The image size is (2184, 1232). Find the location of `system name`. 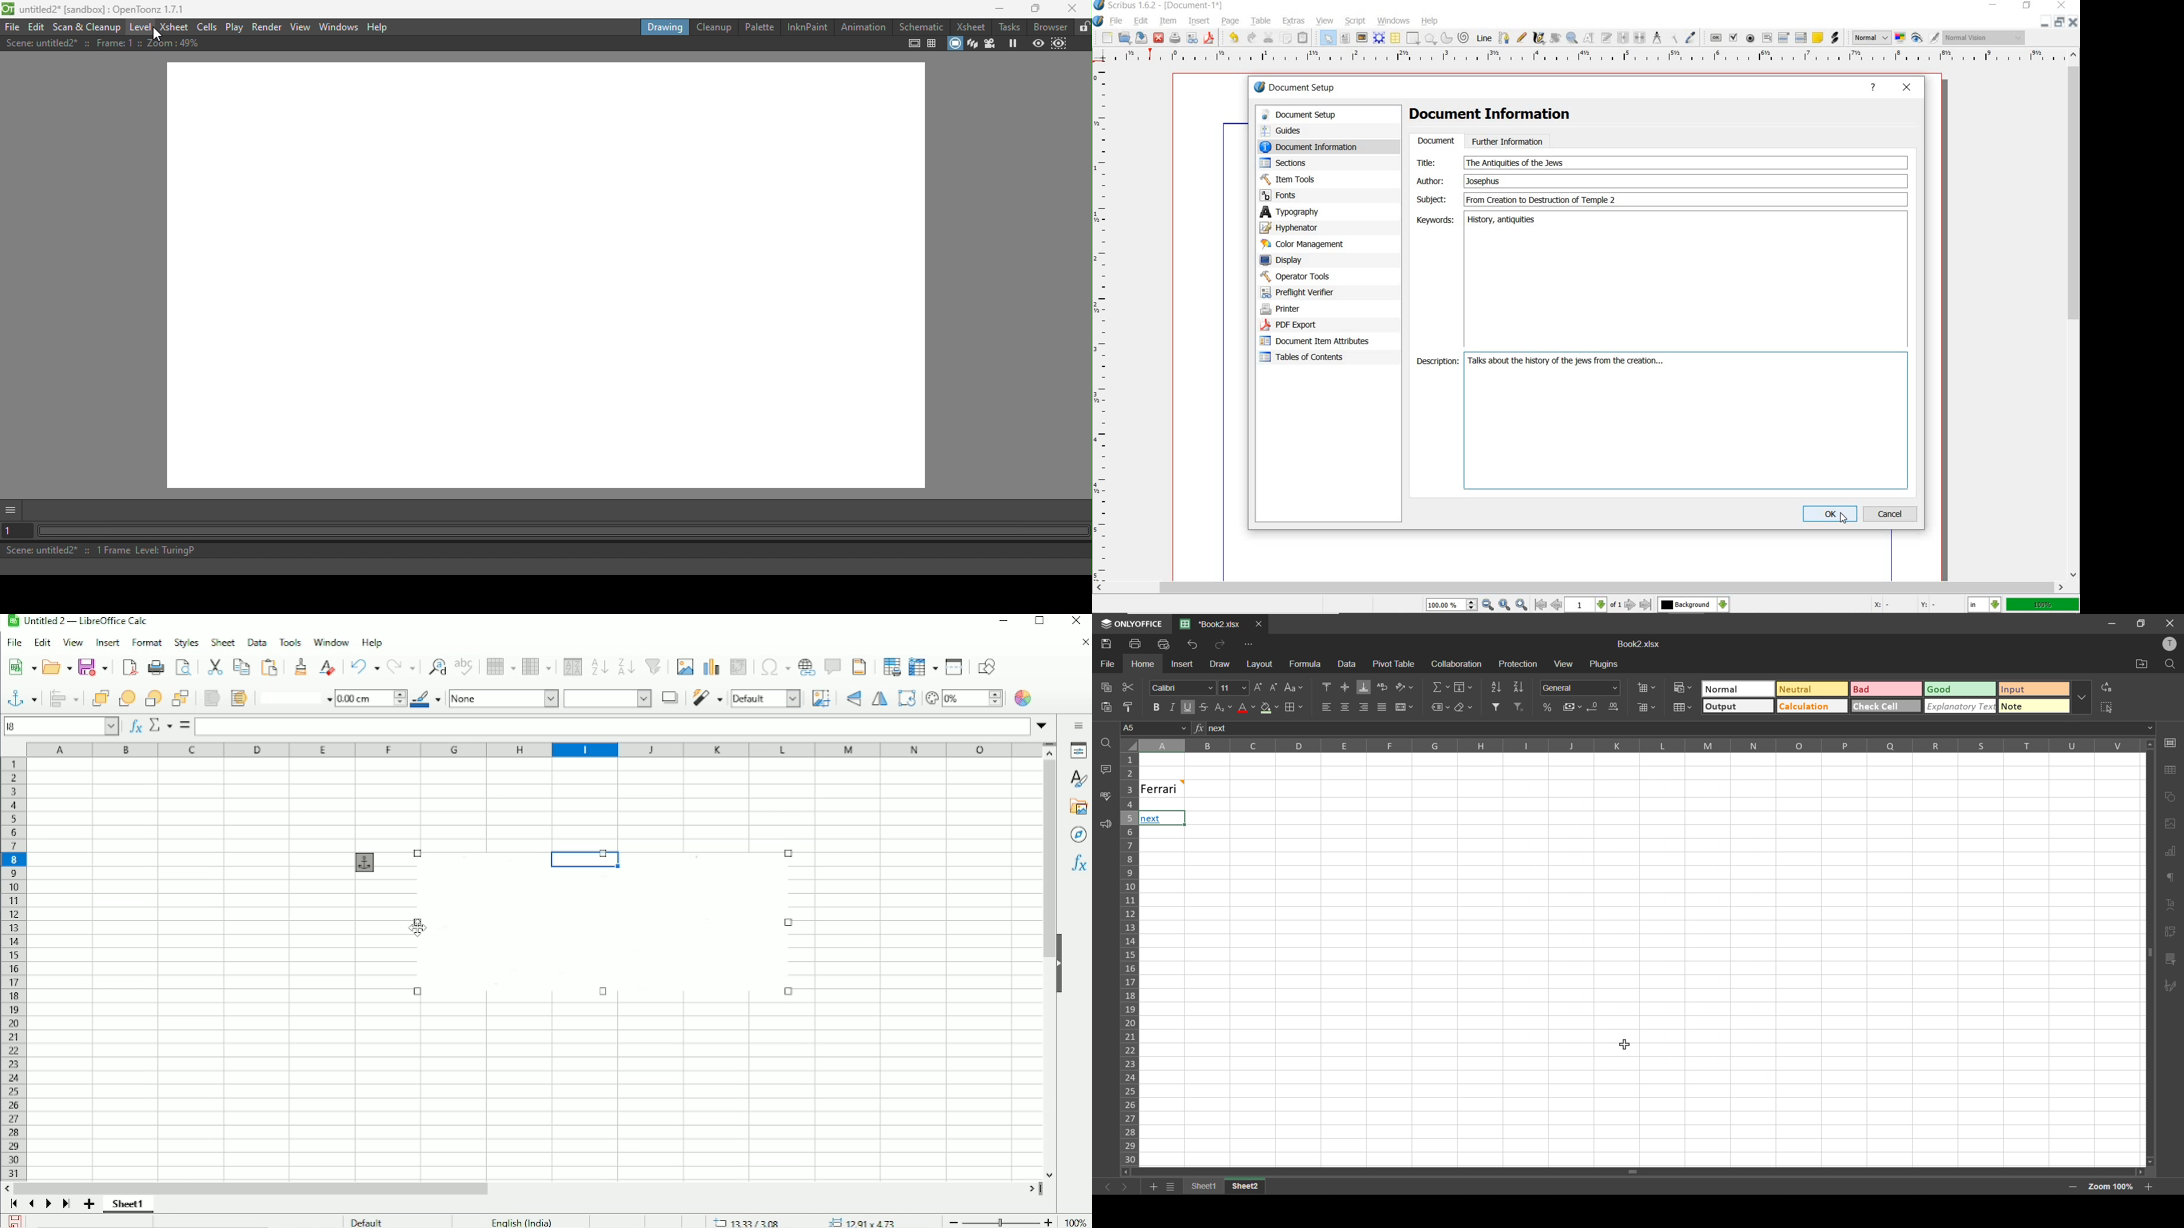

system name is located at coordinates (1158, 6).